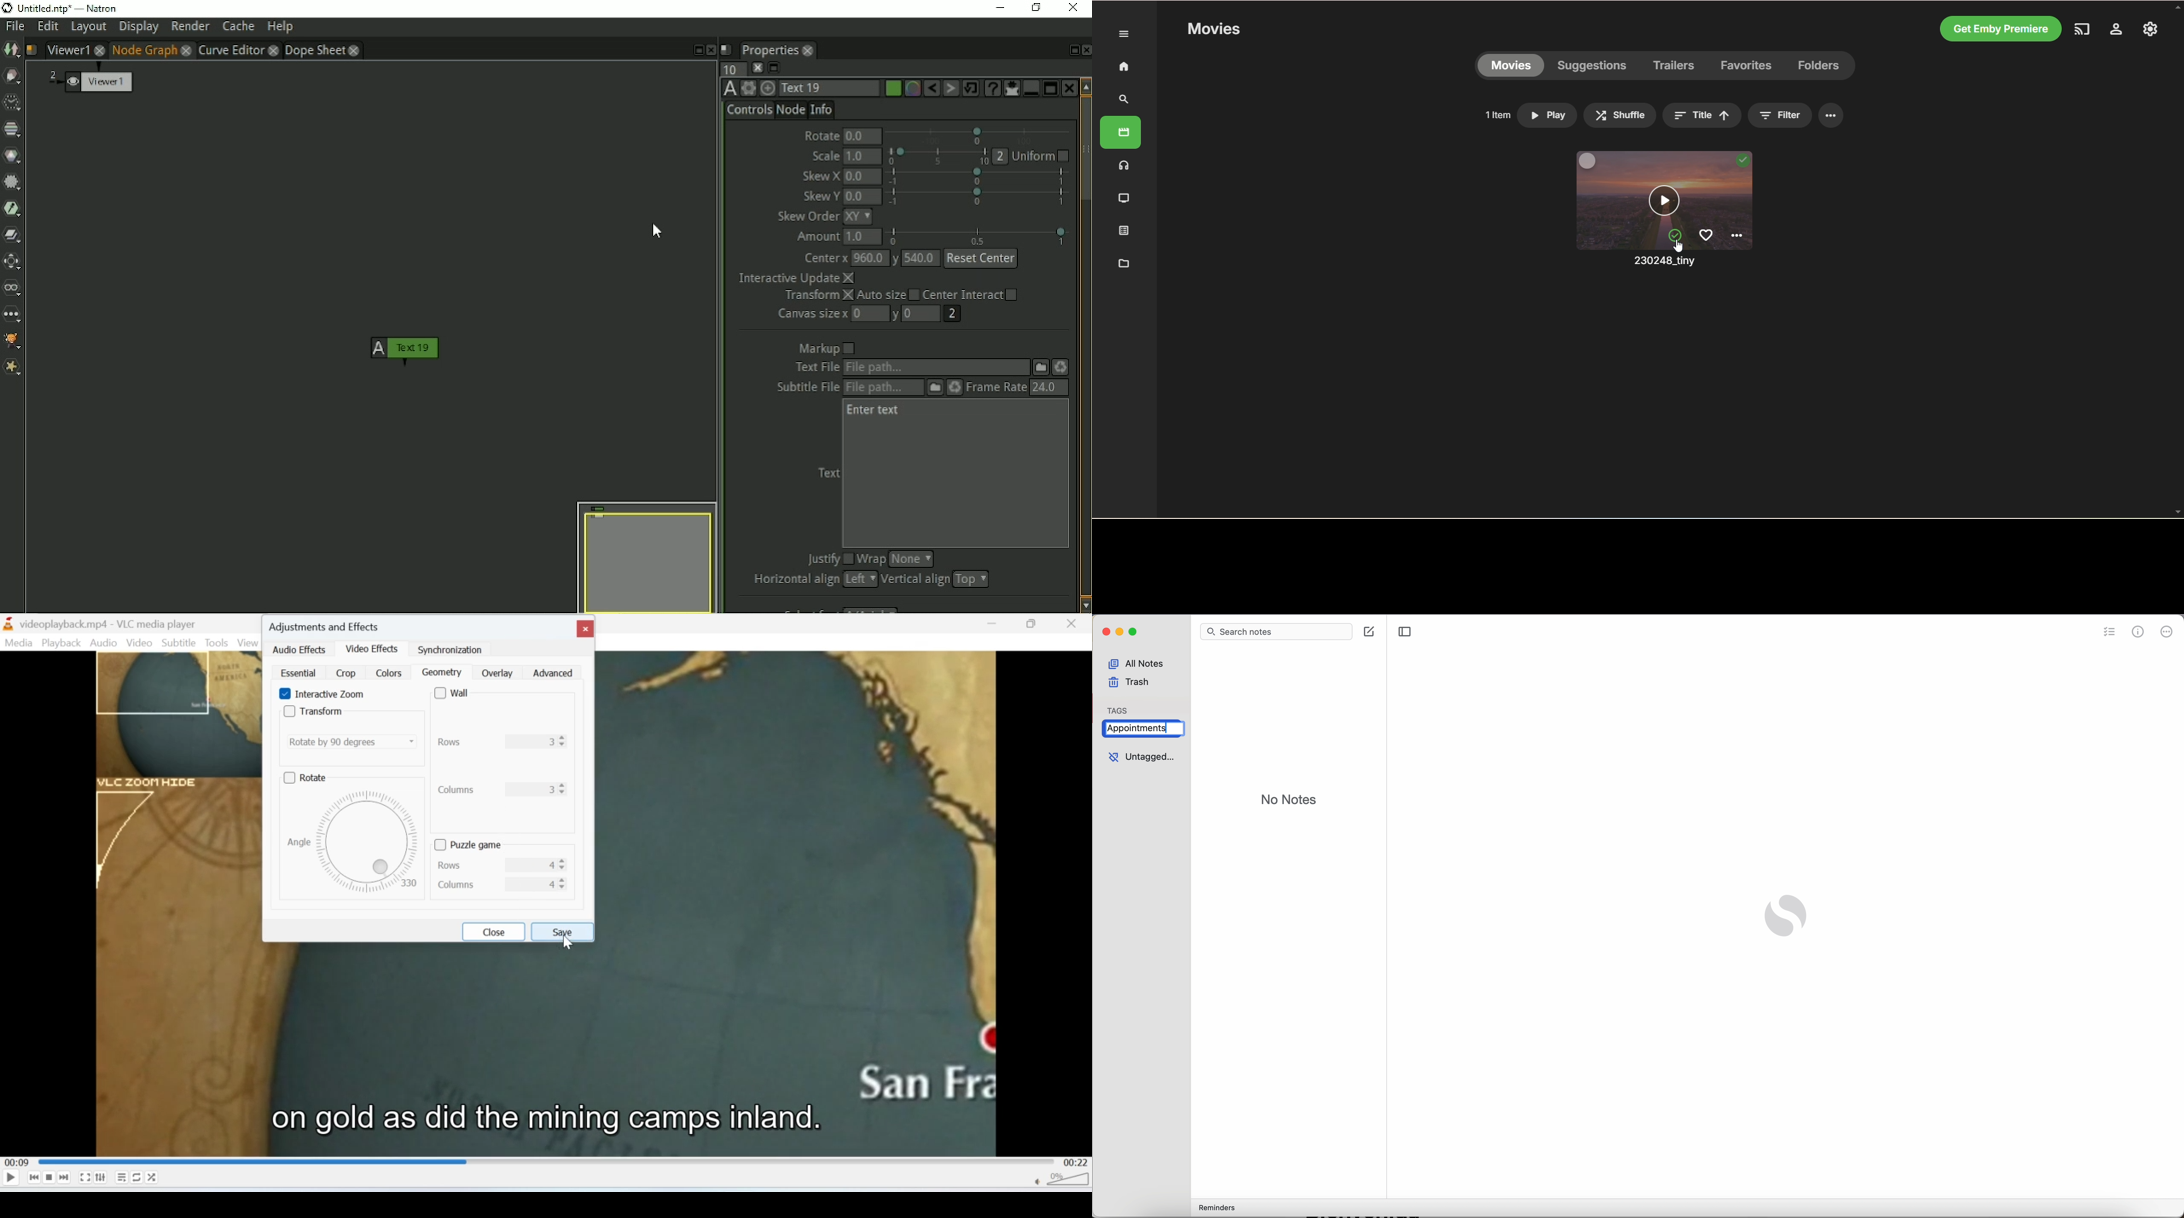 This screenshot has height=1232, width=2184. I want to click on toggle sidebar, so click(1405, 633).